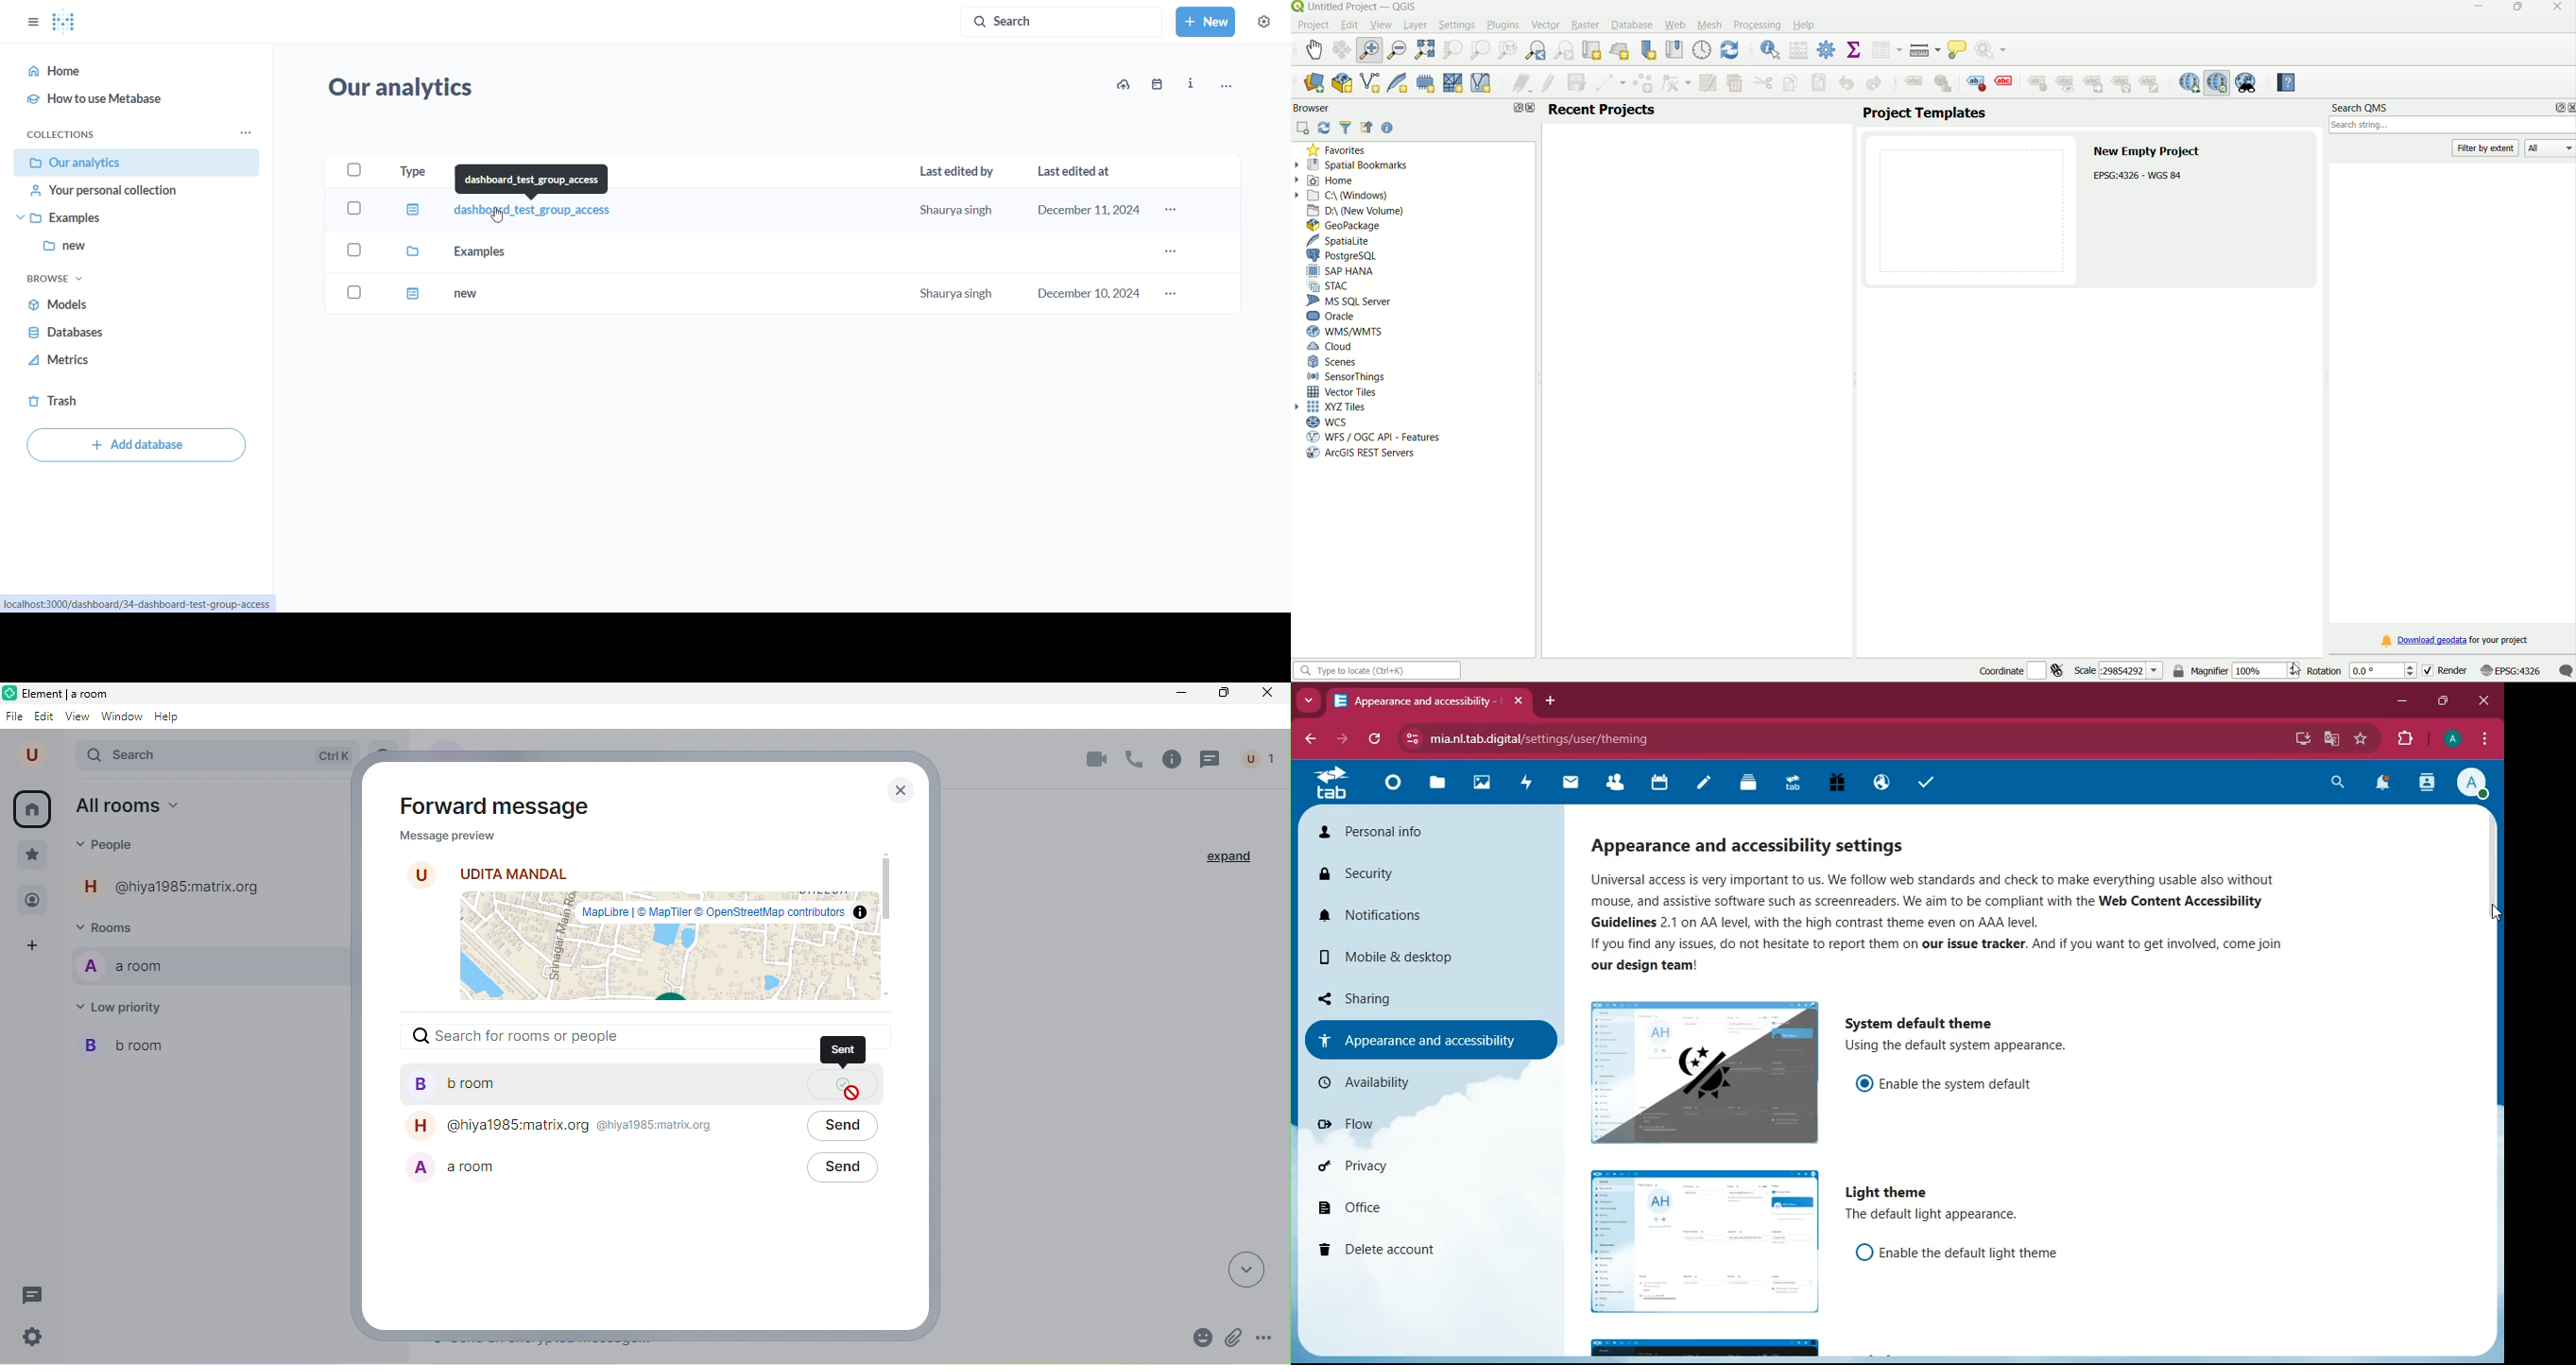  What do you see at coordinates (1864, 1252) in the screenshot?
I see `off` at bounding box center [1864, 1252].